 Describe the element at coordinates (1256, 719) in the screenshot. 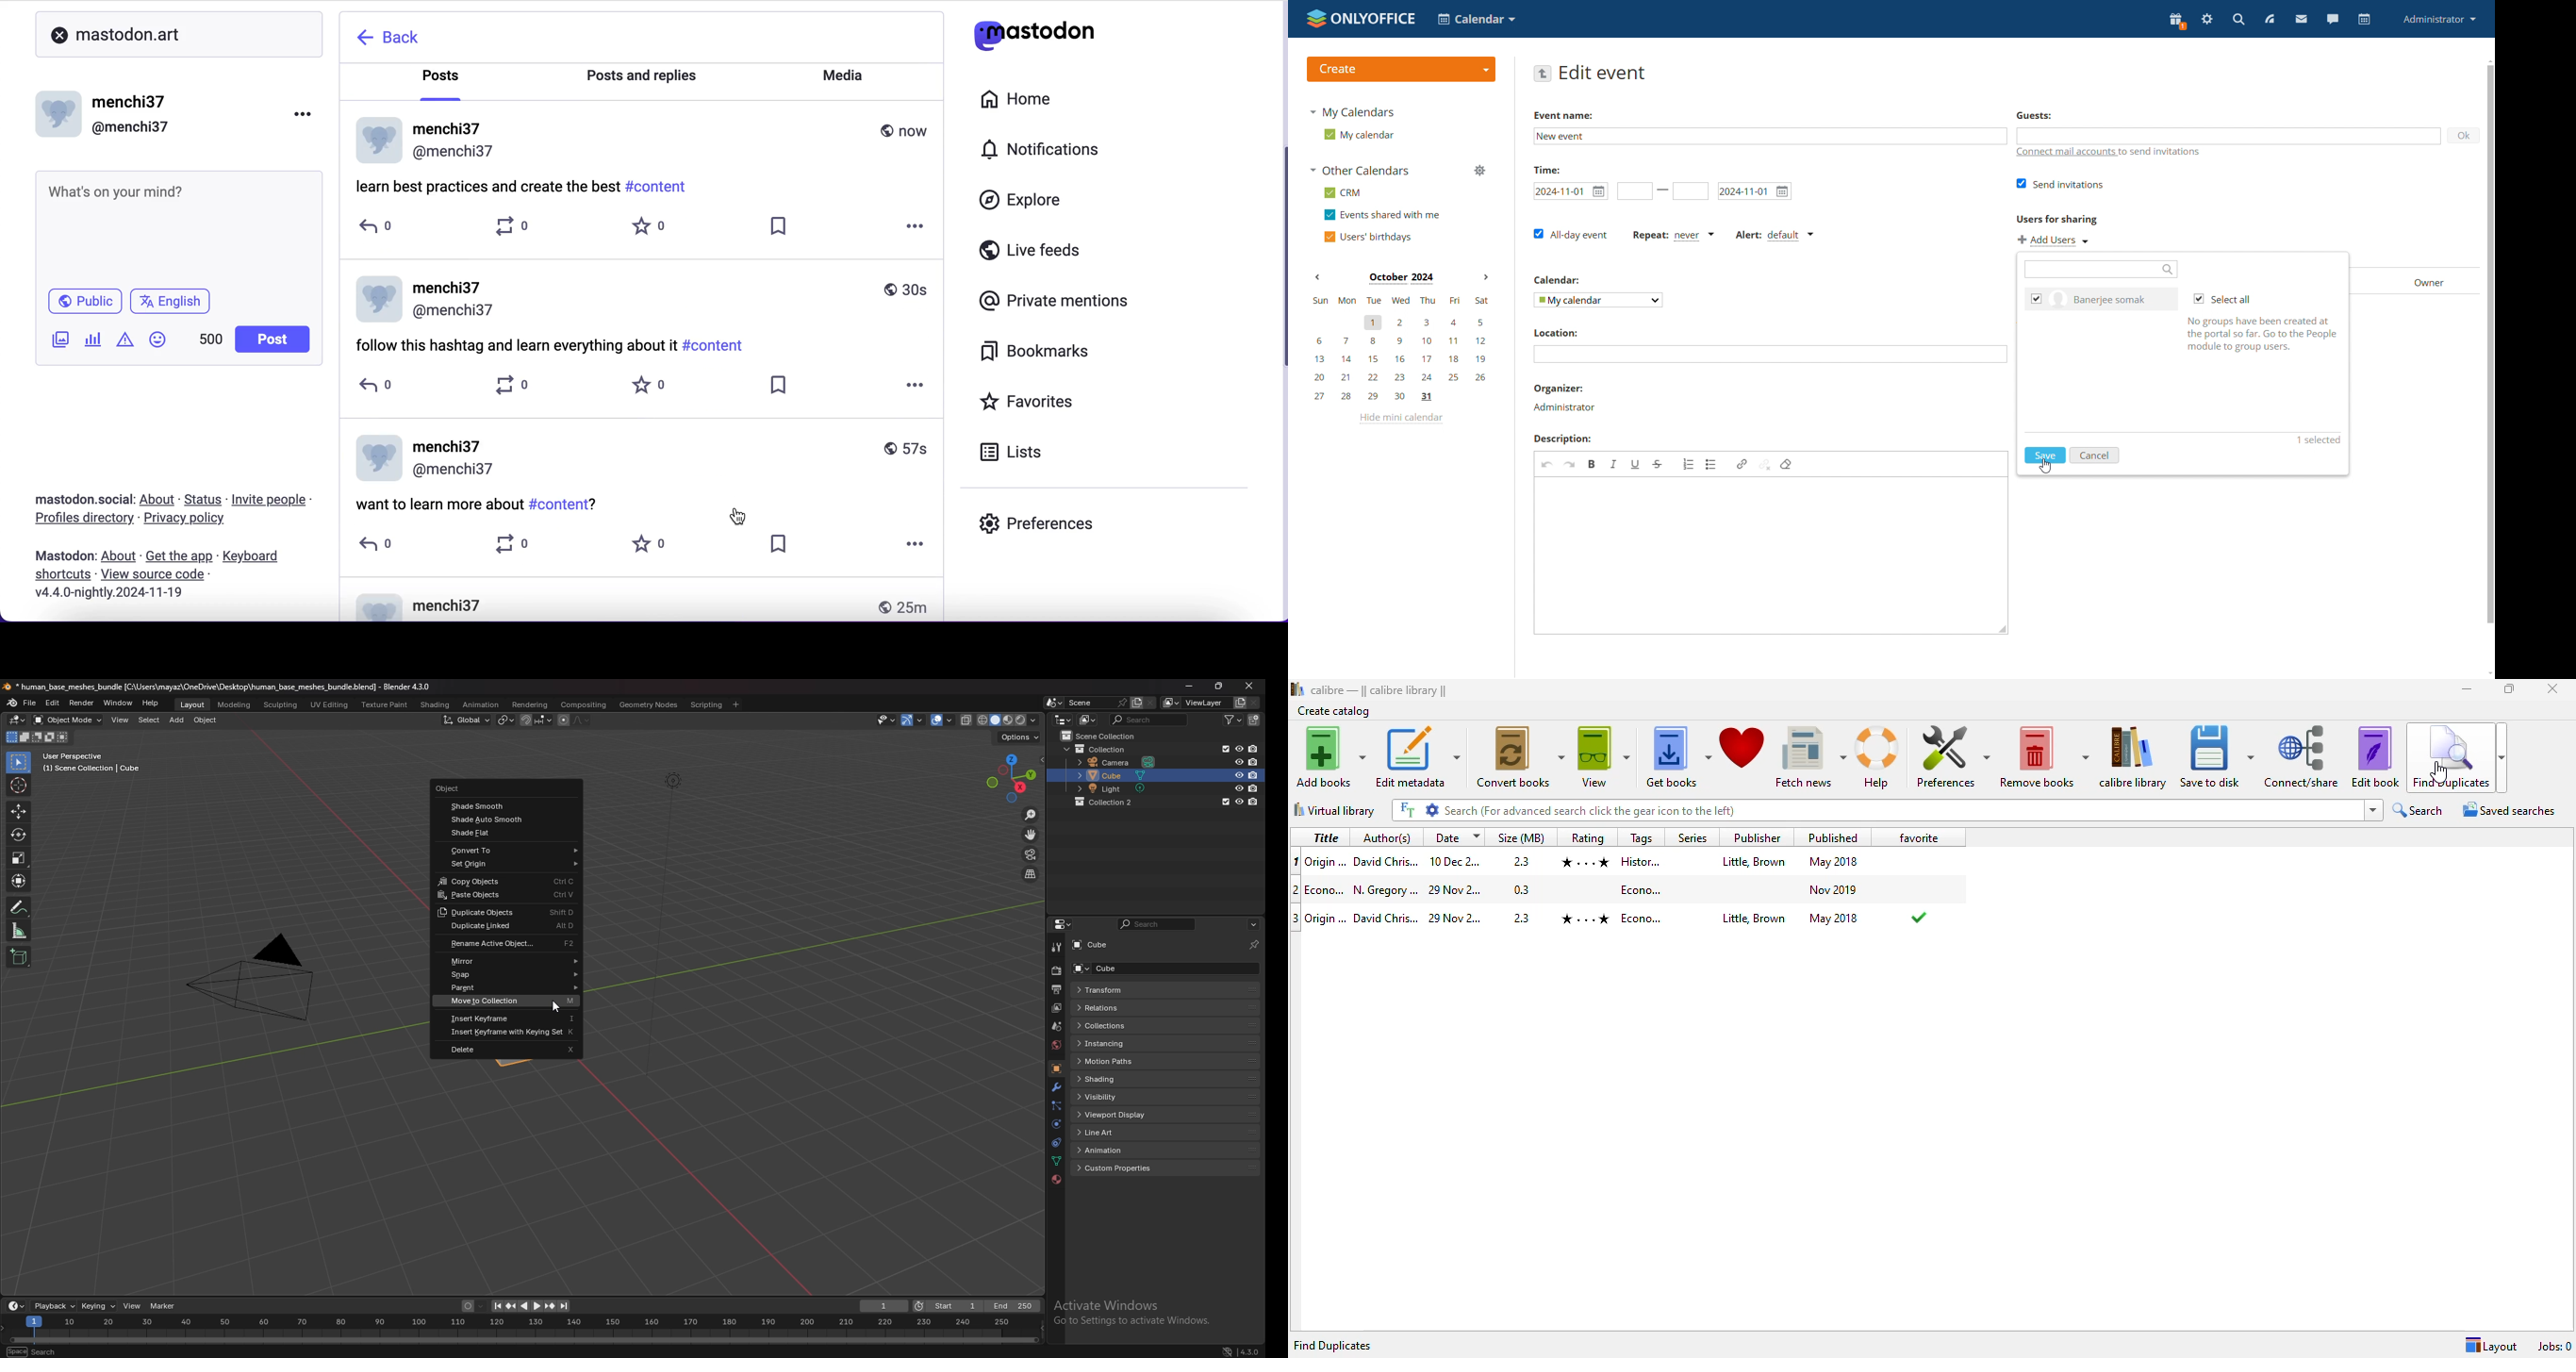

I see `new collection` at that location.